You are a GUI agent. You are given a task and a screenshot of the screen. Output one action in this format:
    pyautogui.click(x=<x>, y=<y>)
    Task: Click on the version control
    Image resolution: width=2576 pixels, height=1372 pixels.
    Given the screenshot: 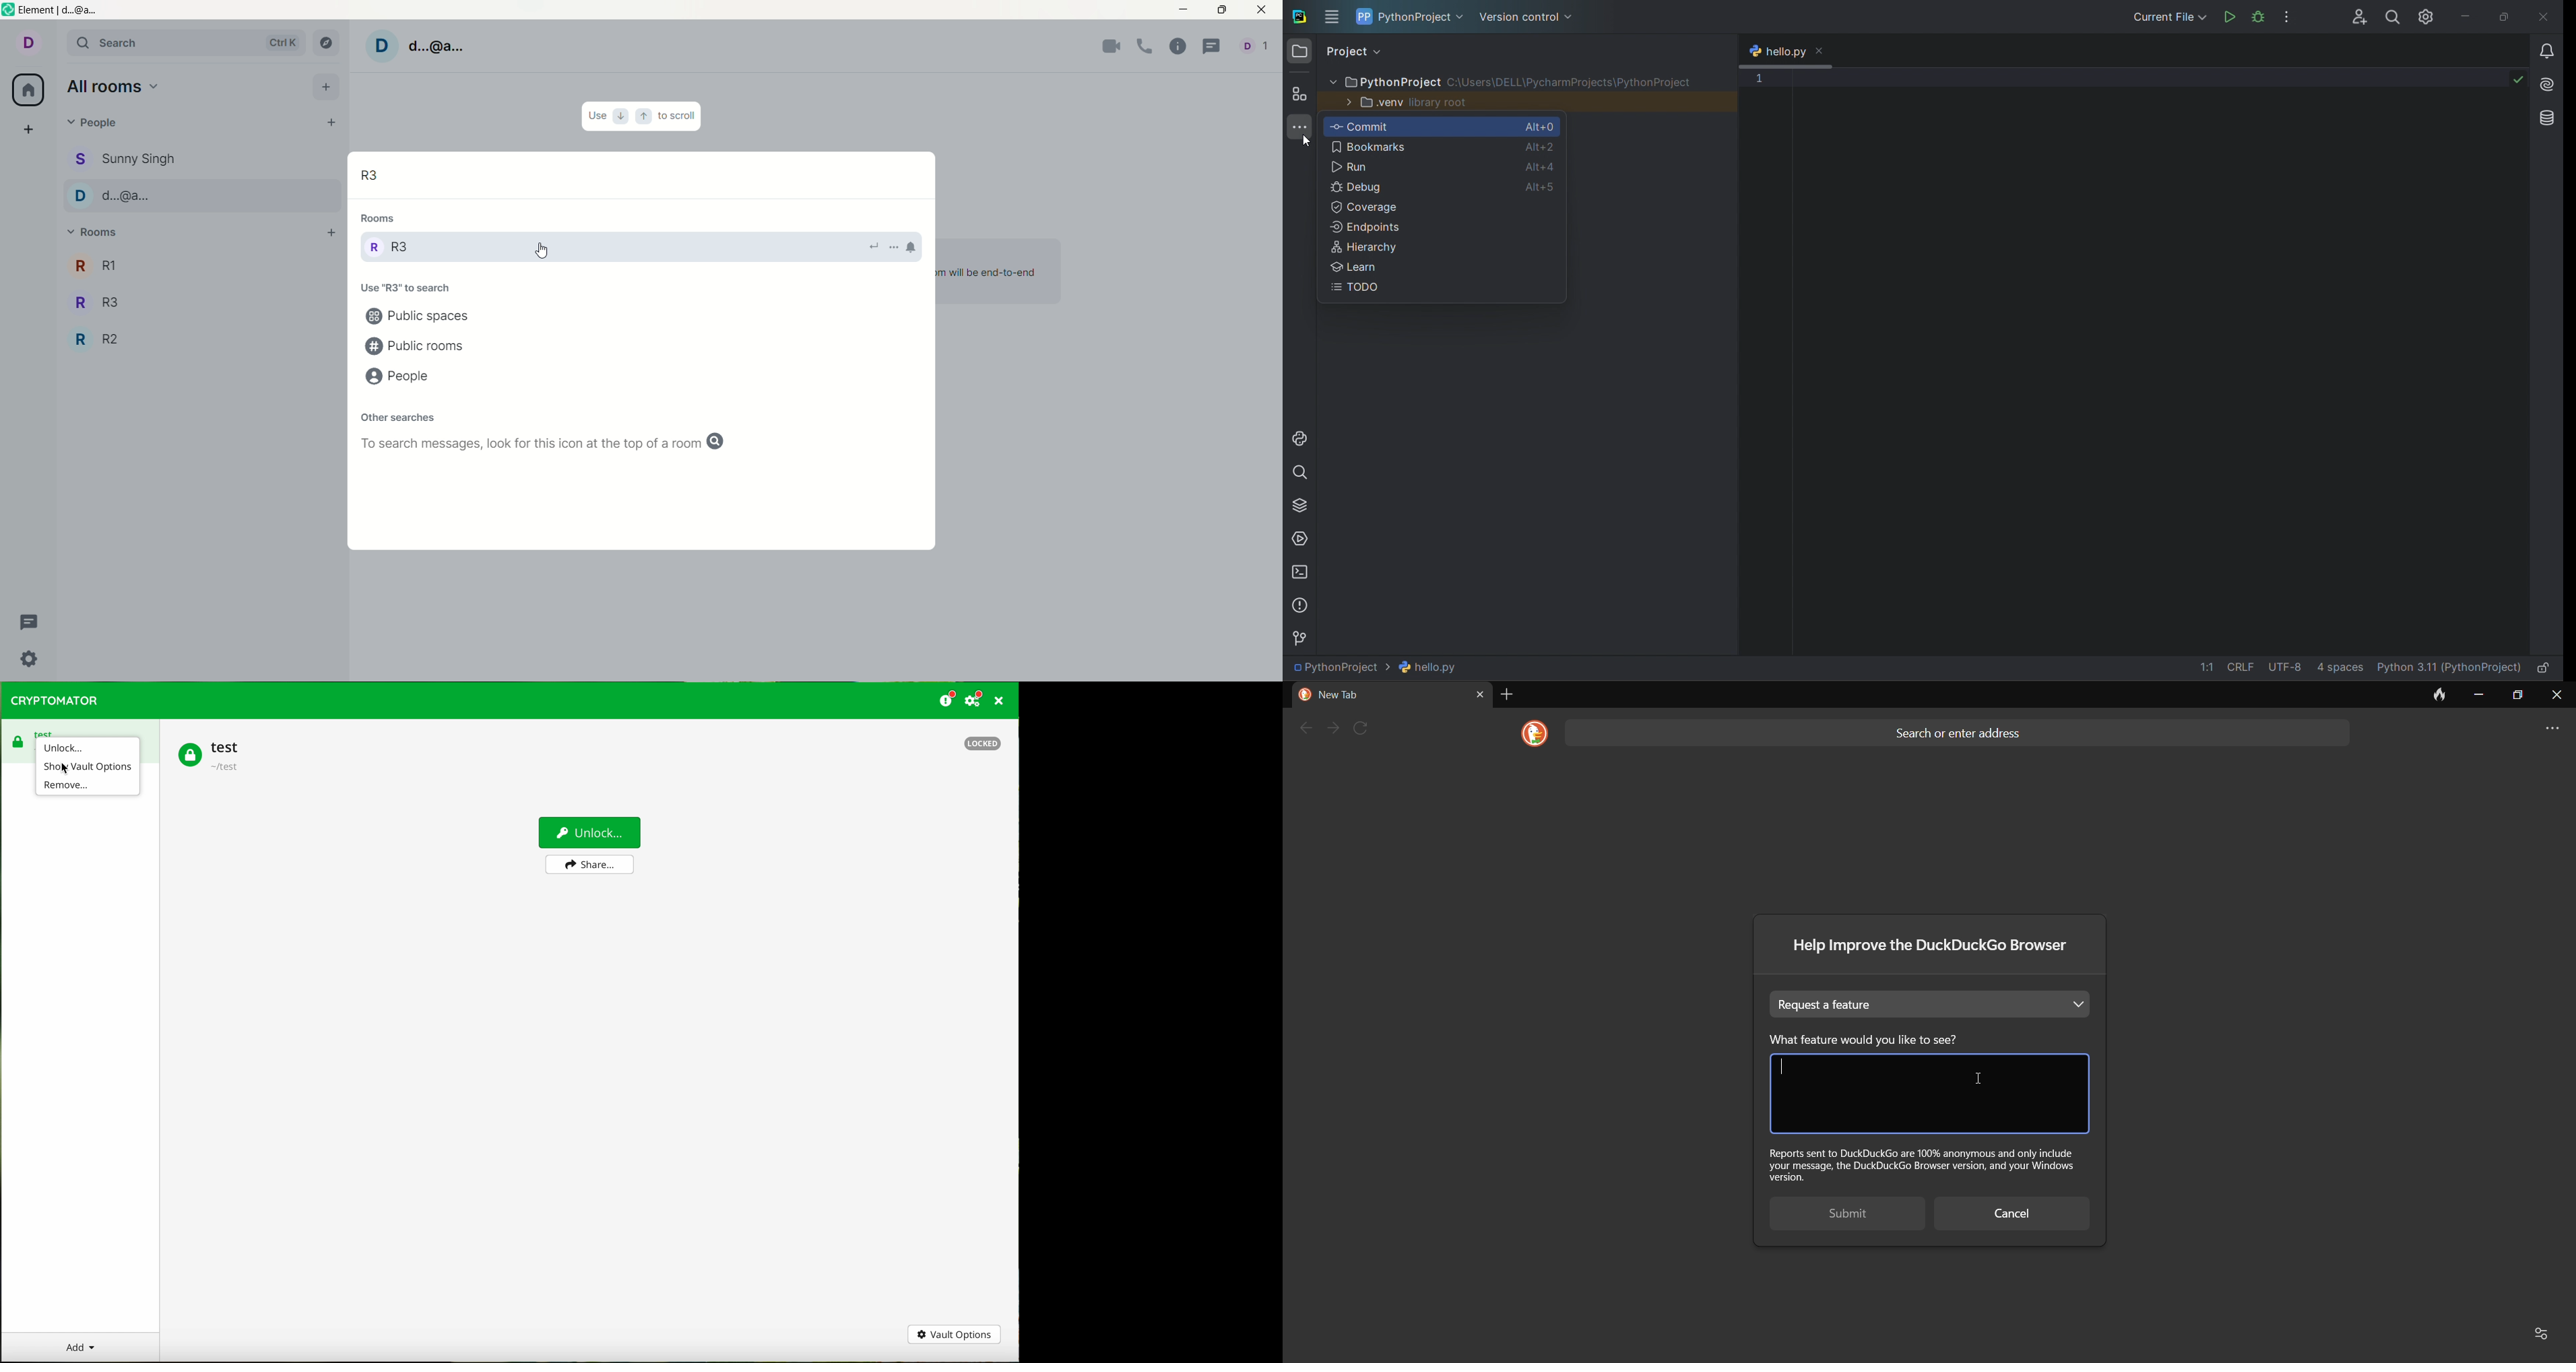 What is the action you would take?
    pyautogui.click(x=1300, y=635)
    